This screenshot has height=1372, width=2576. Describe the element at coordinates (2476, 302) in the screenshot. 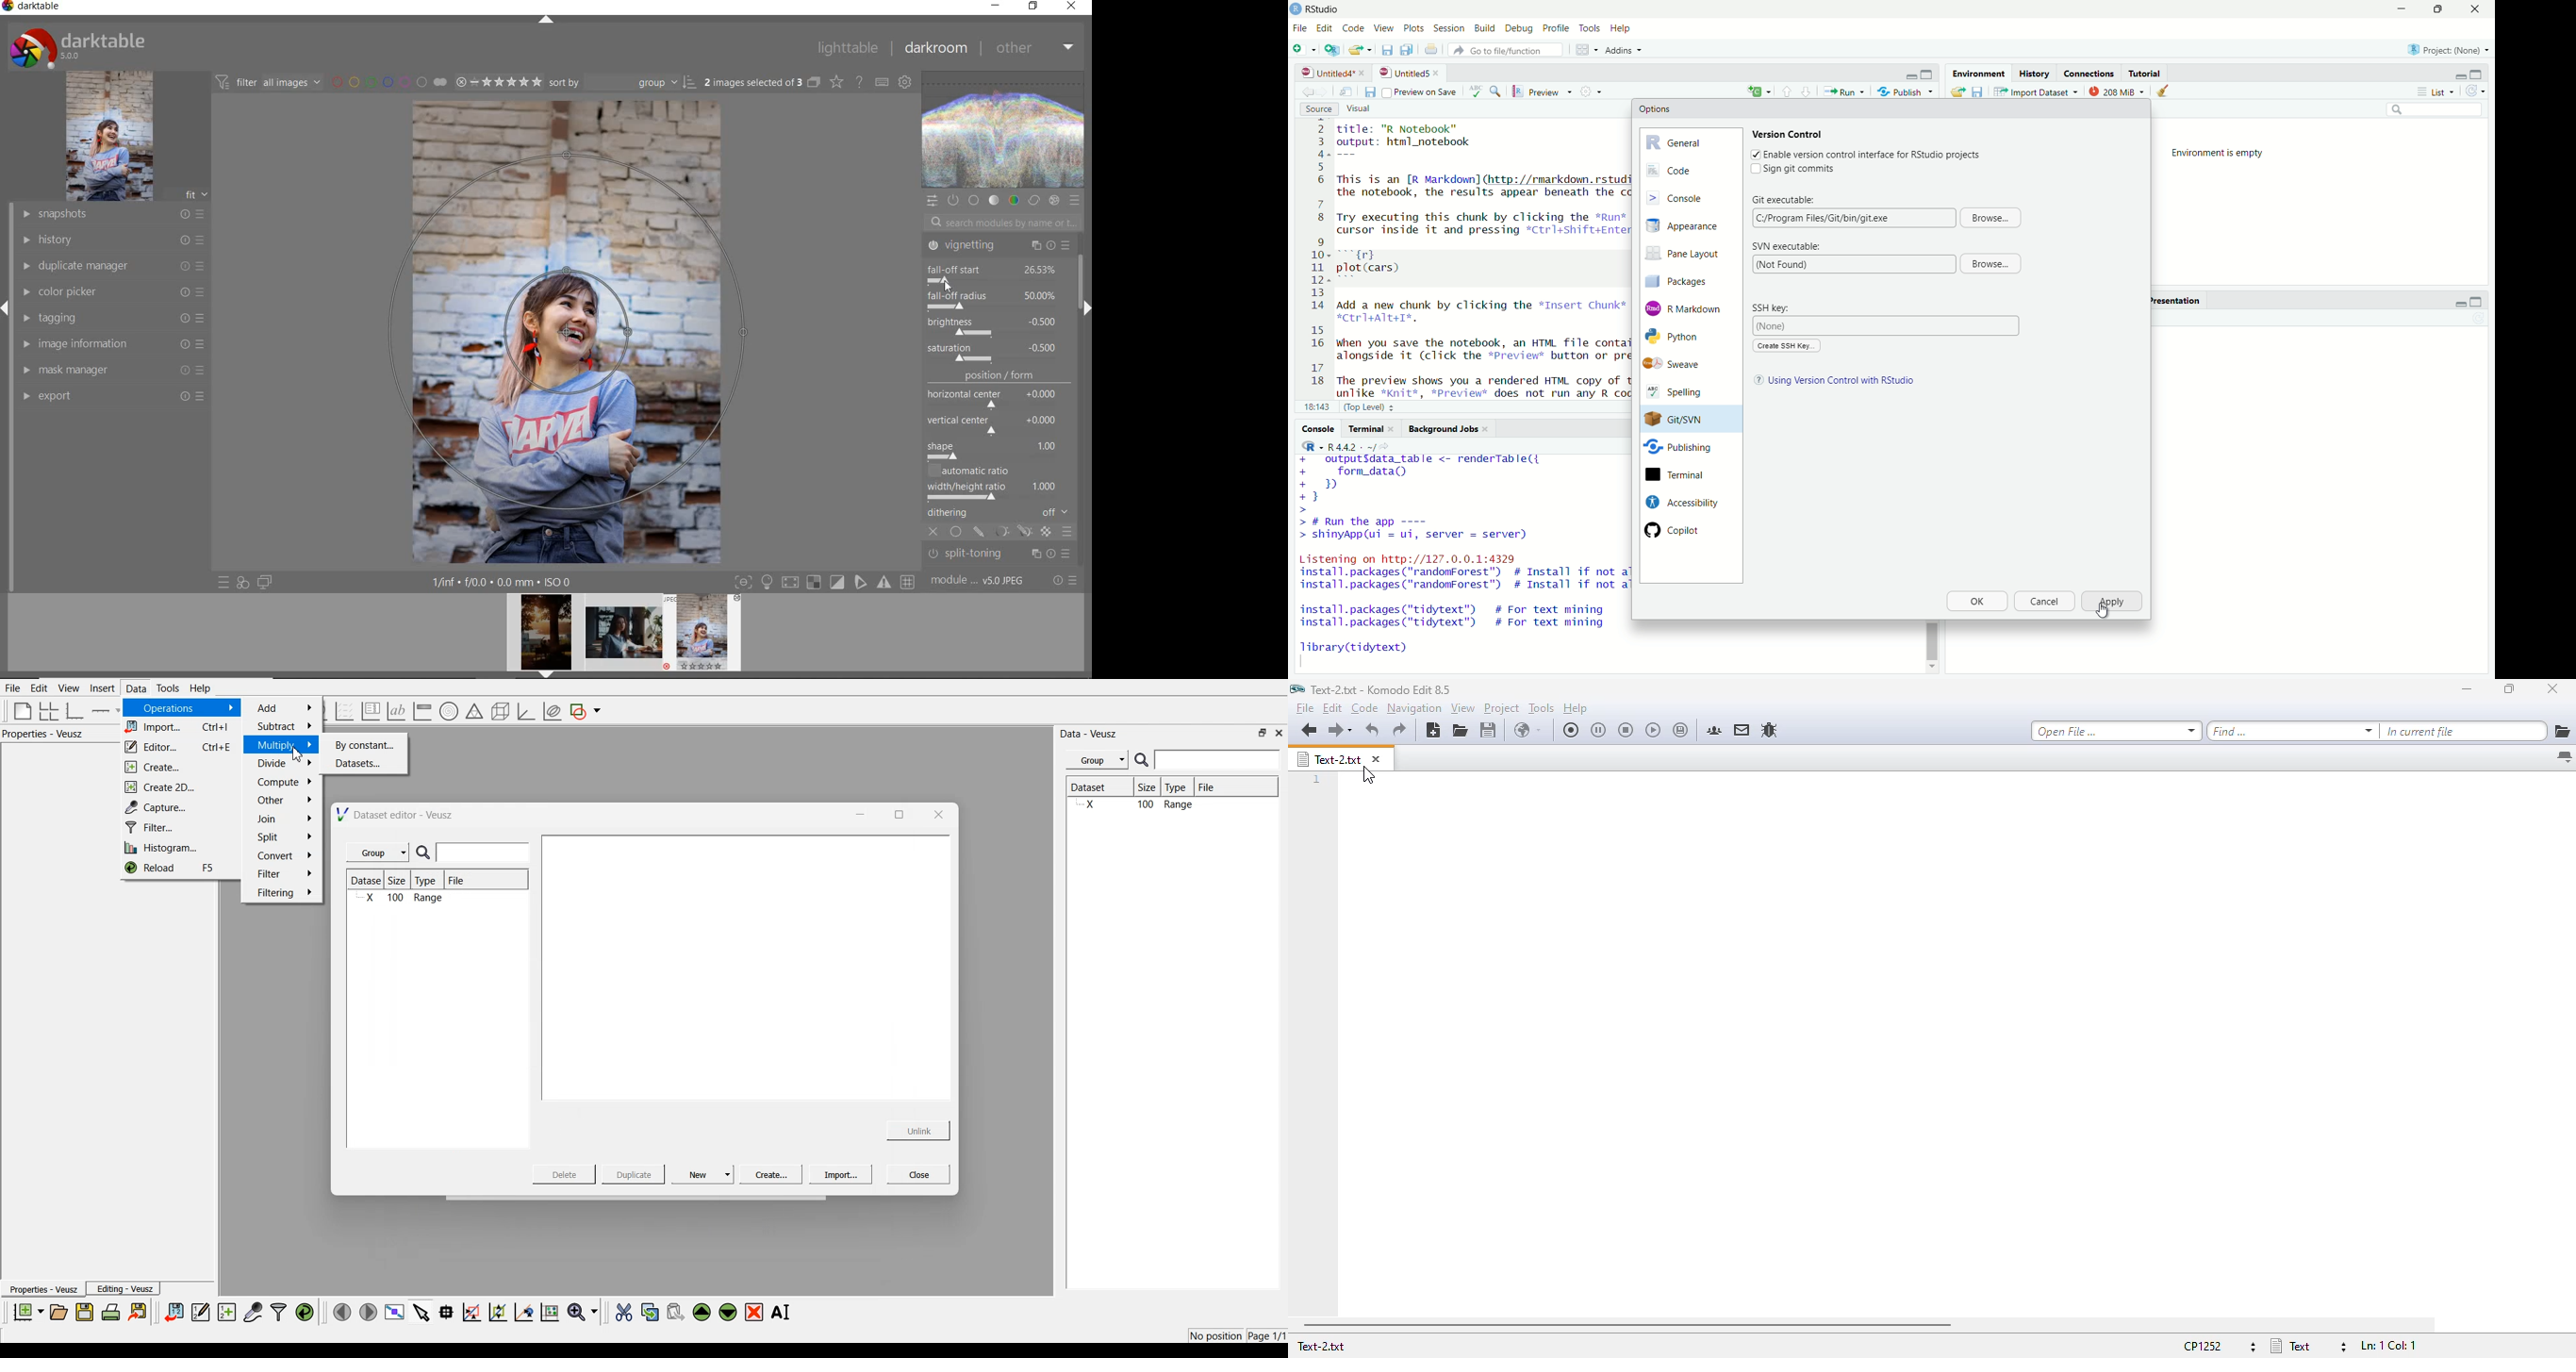

I see `maximize` at that location.